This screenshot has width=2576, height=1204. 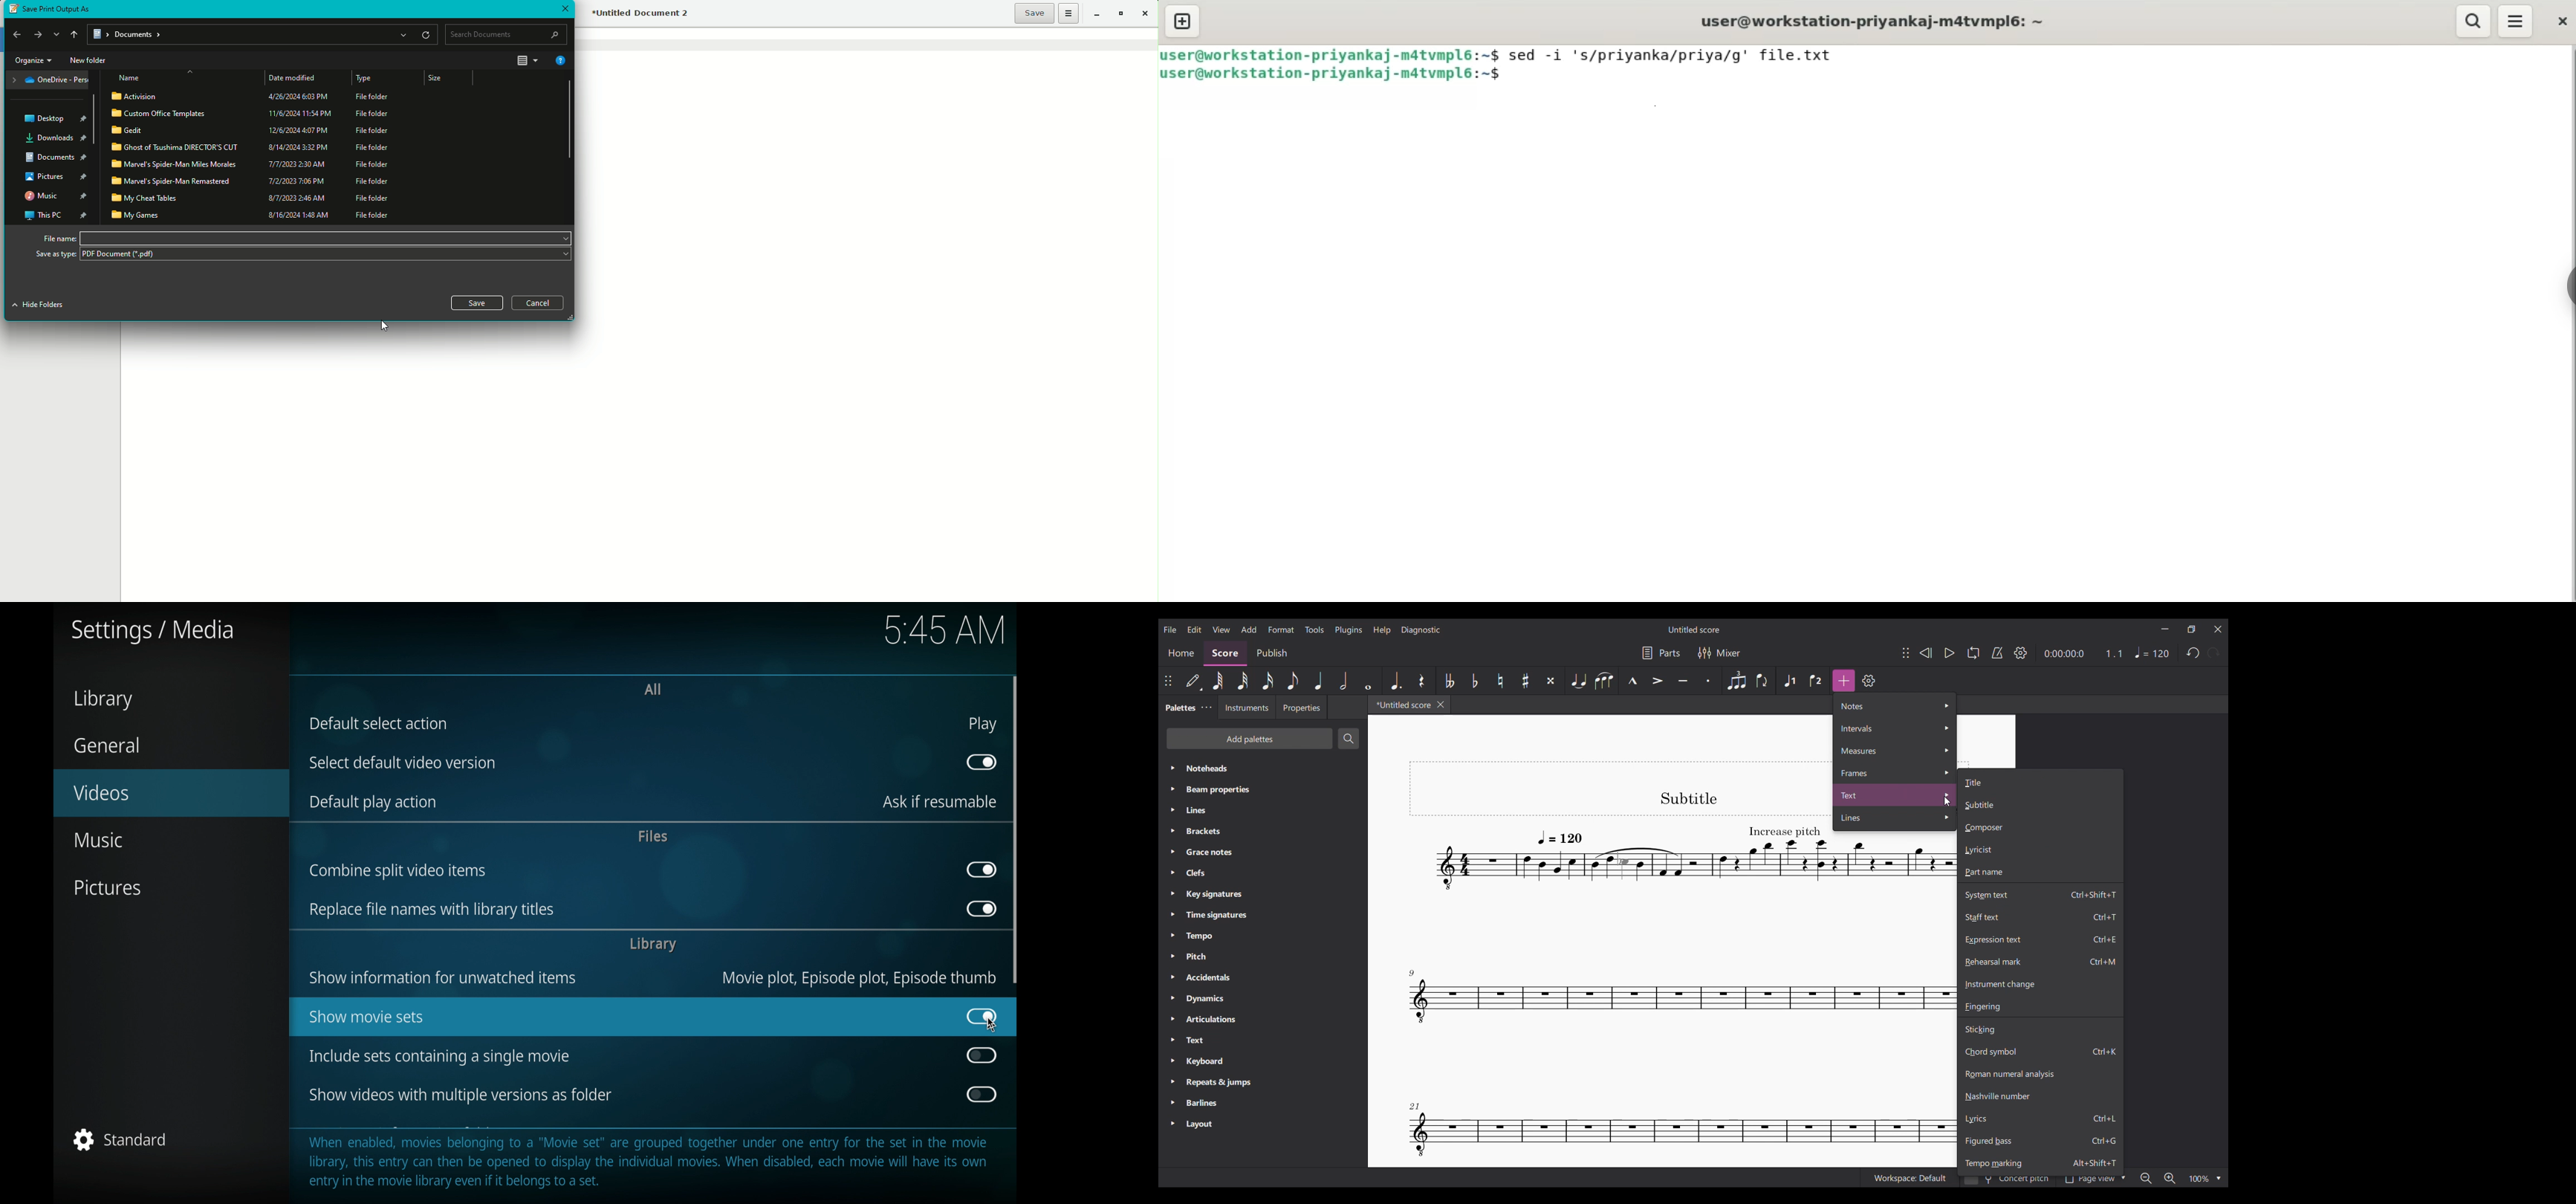 I want to click on Format menu, so click(x=1281, y=630).